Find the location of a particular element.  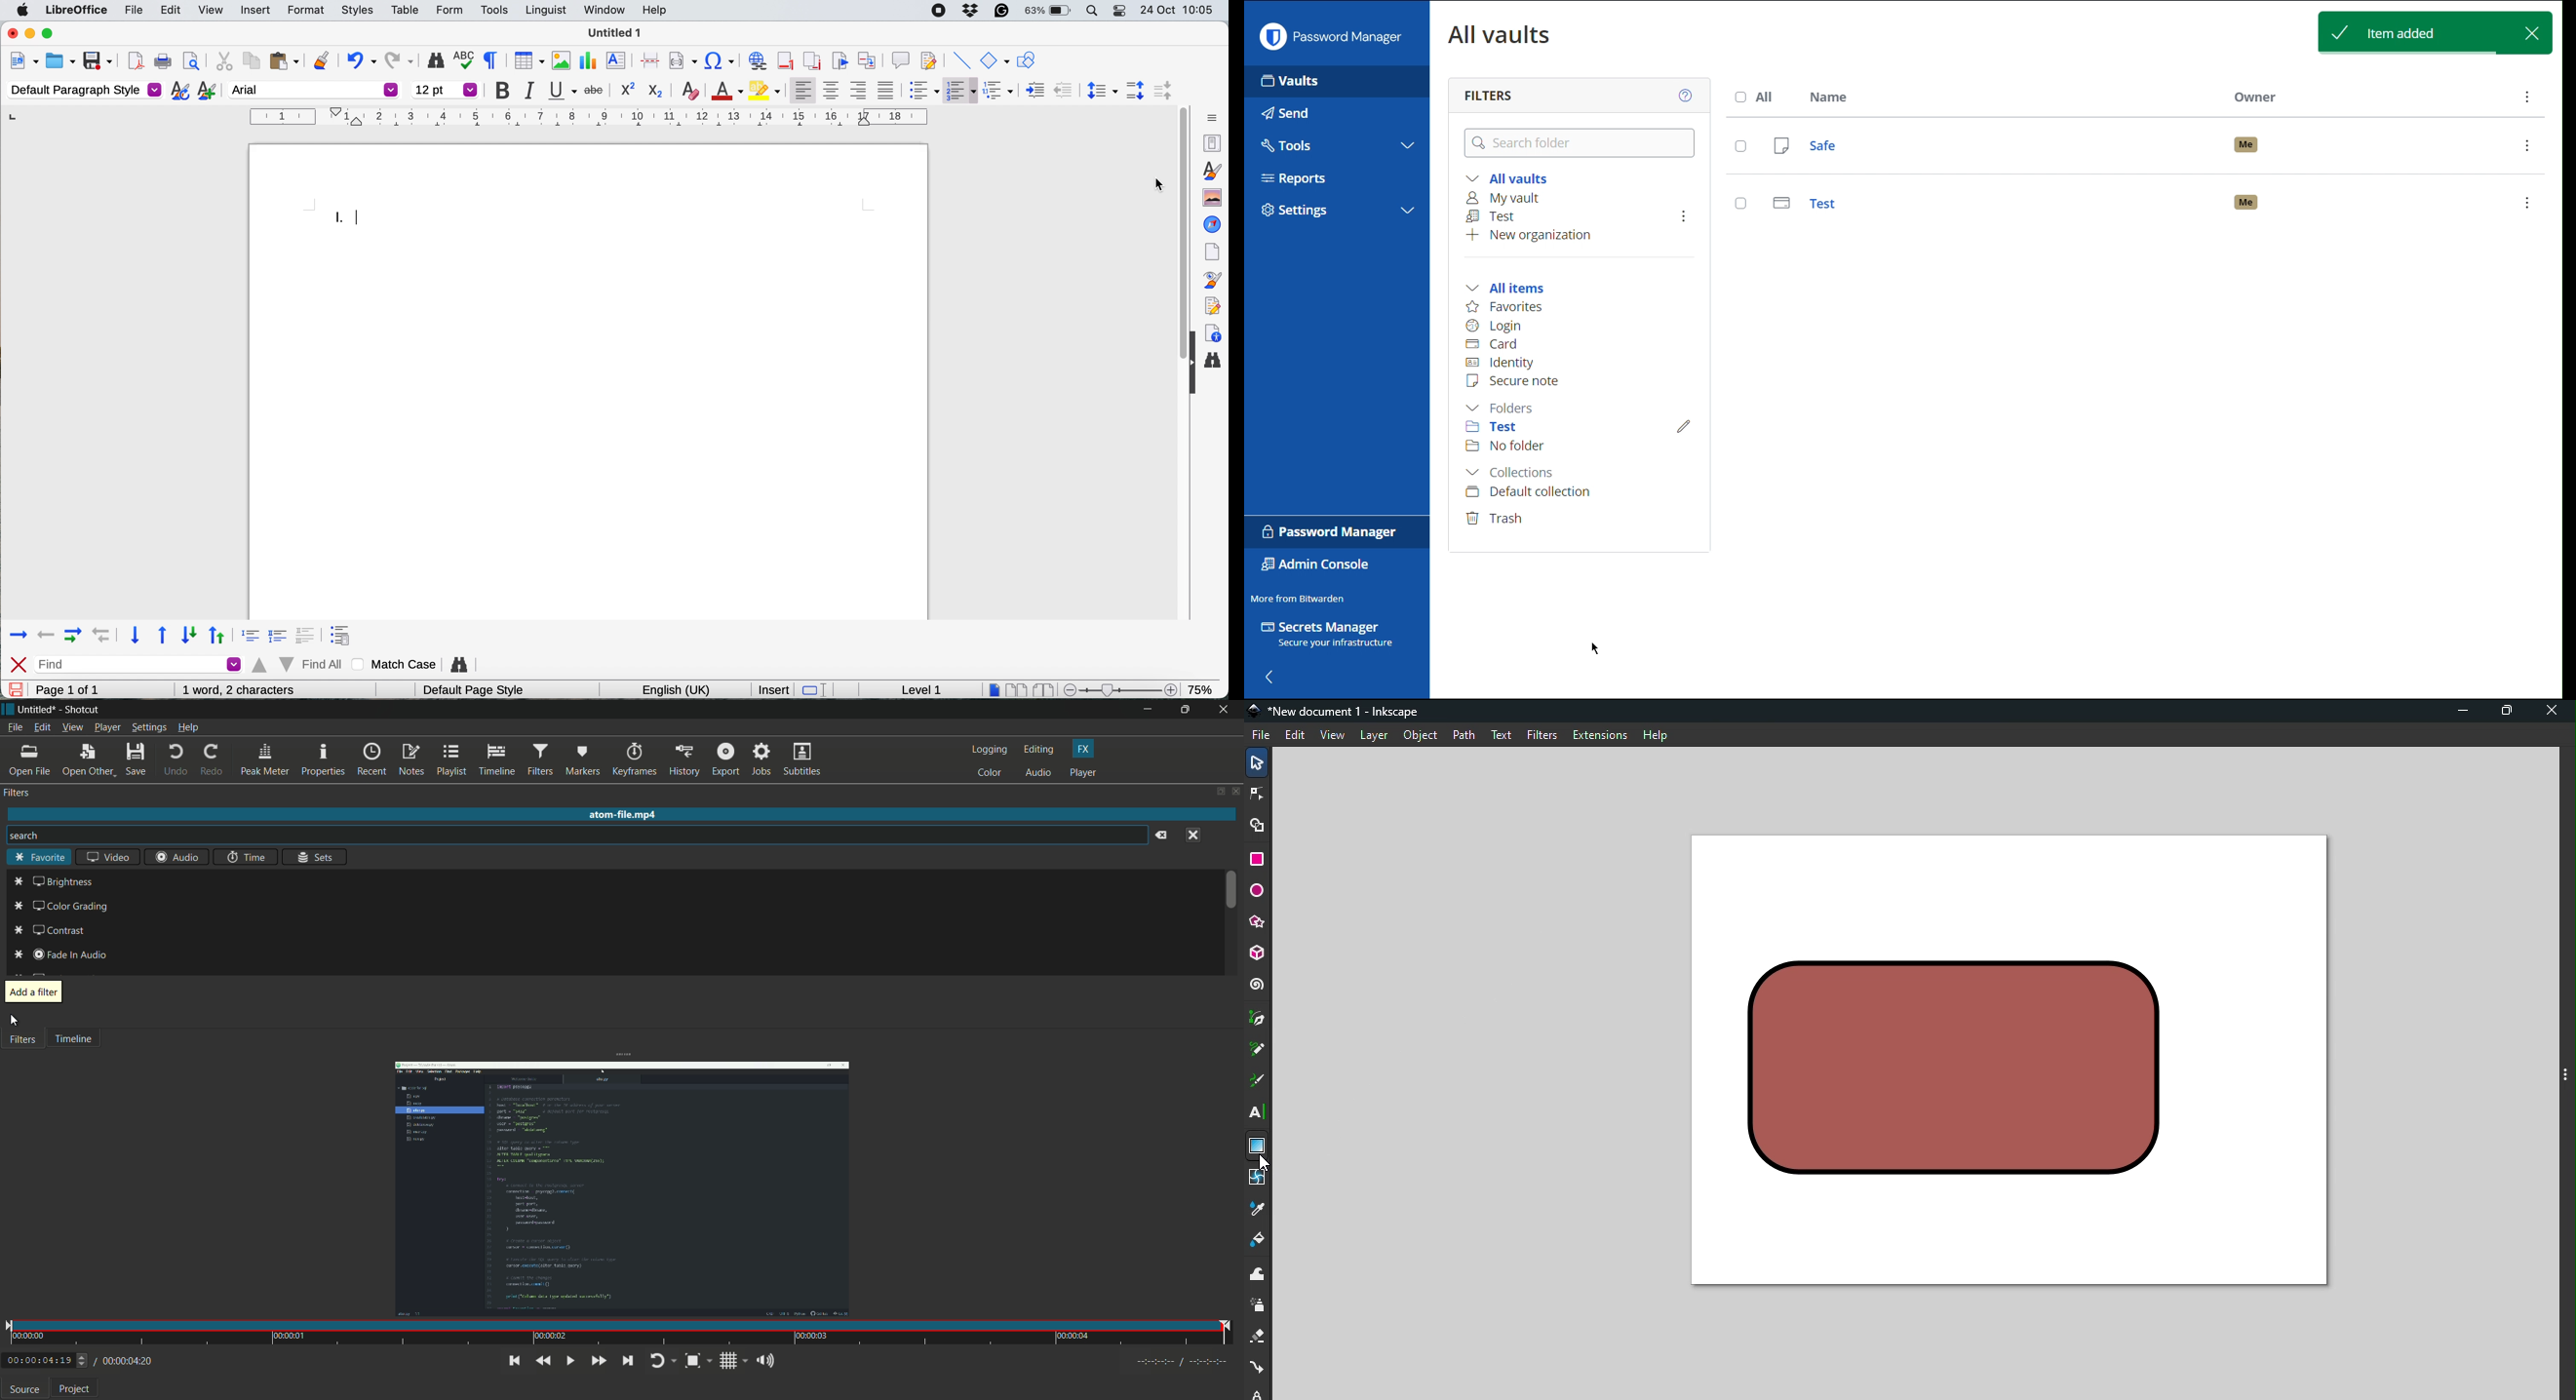

Item added is located at coordinates (2437, 32).